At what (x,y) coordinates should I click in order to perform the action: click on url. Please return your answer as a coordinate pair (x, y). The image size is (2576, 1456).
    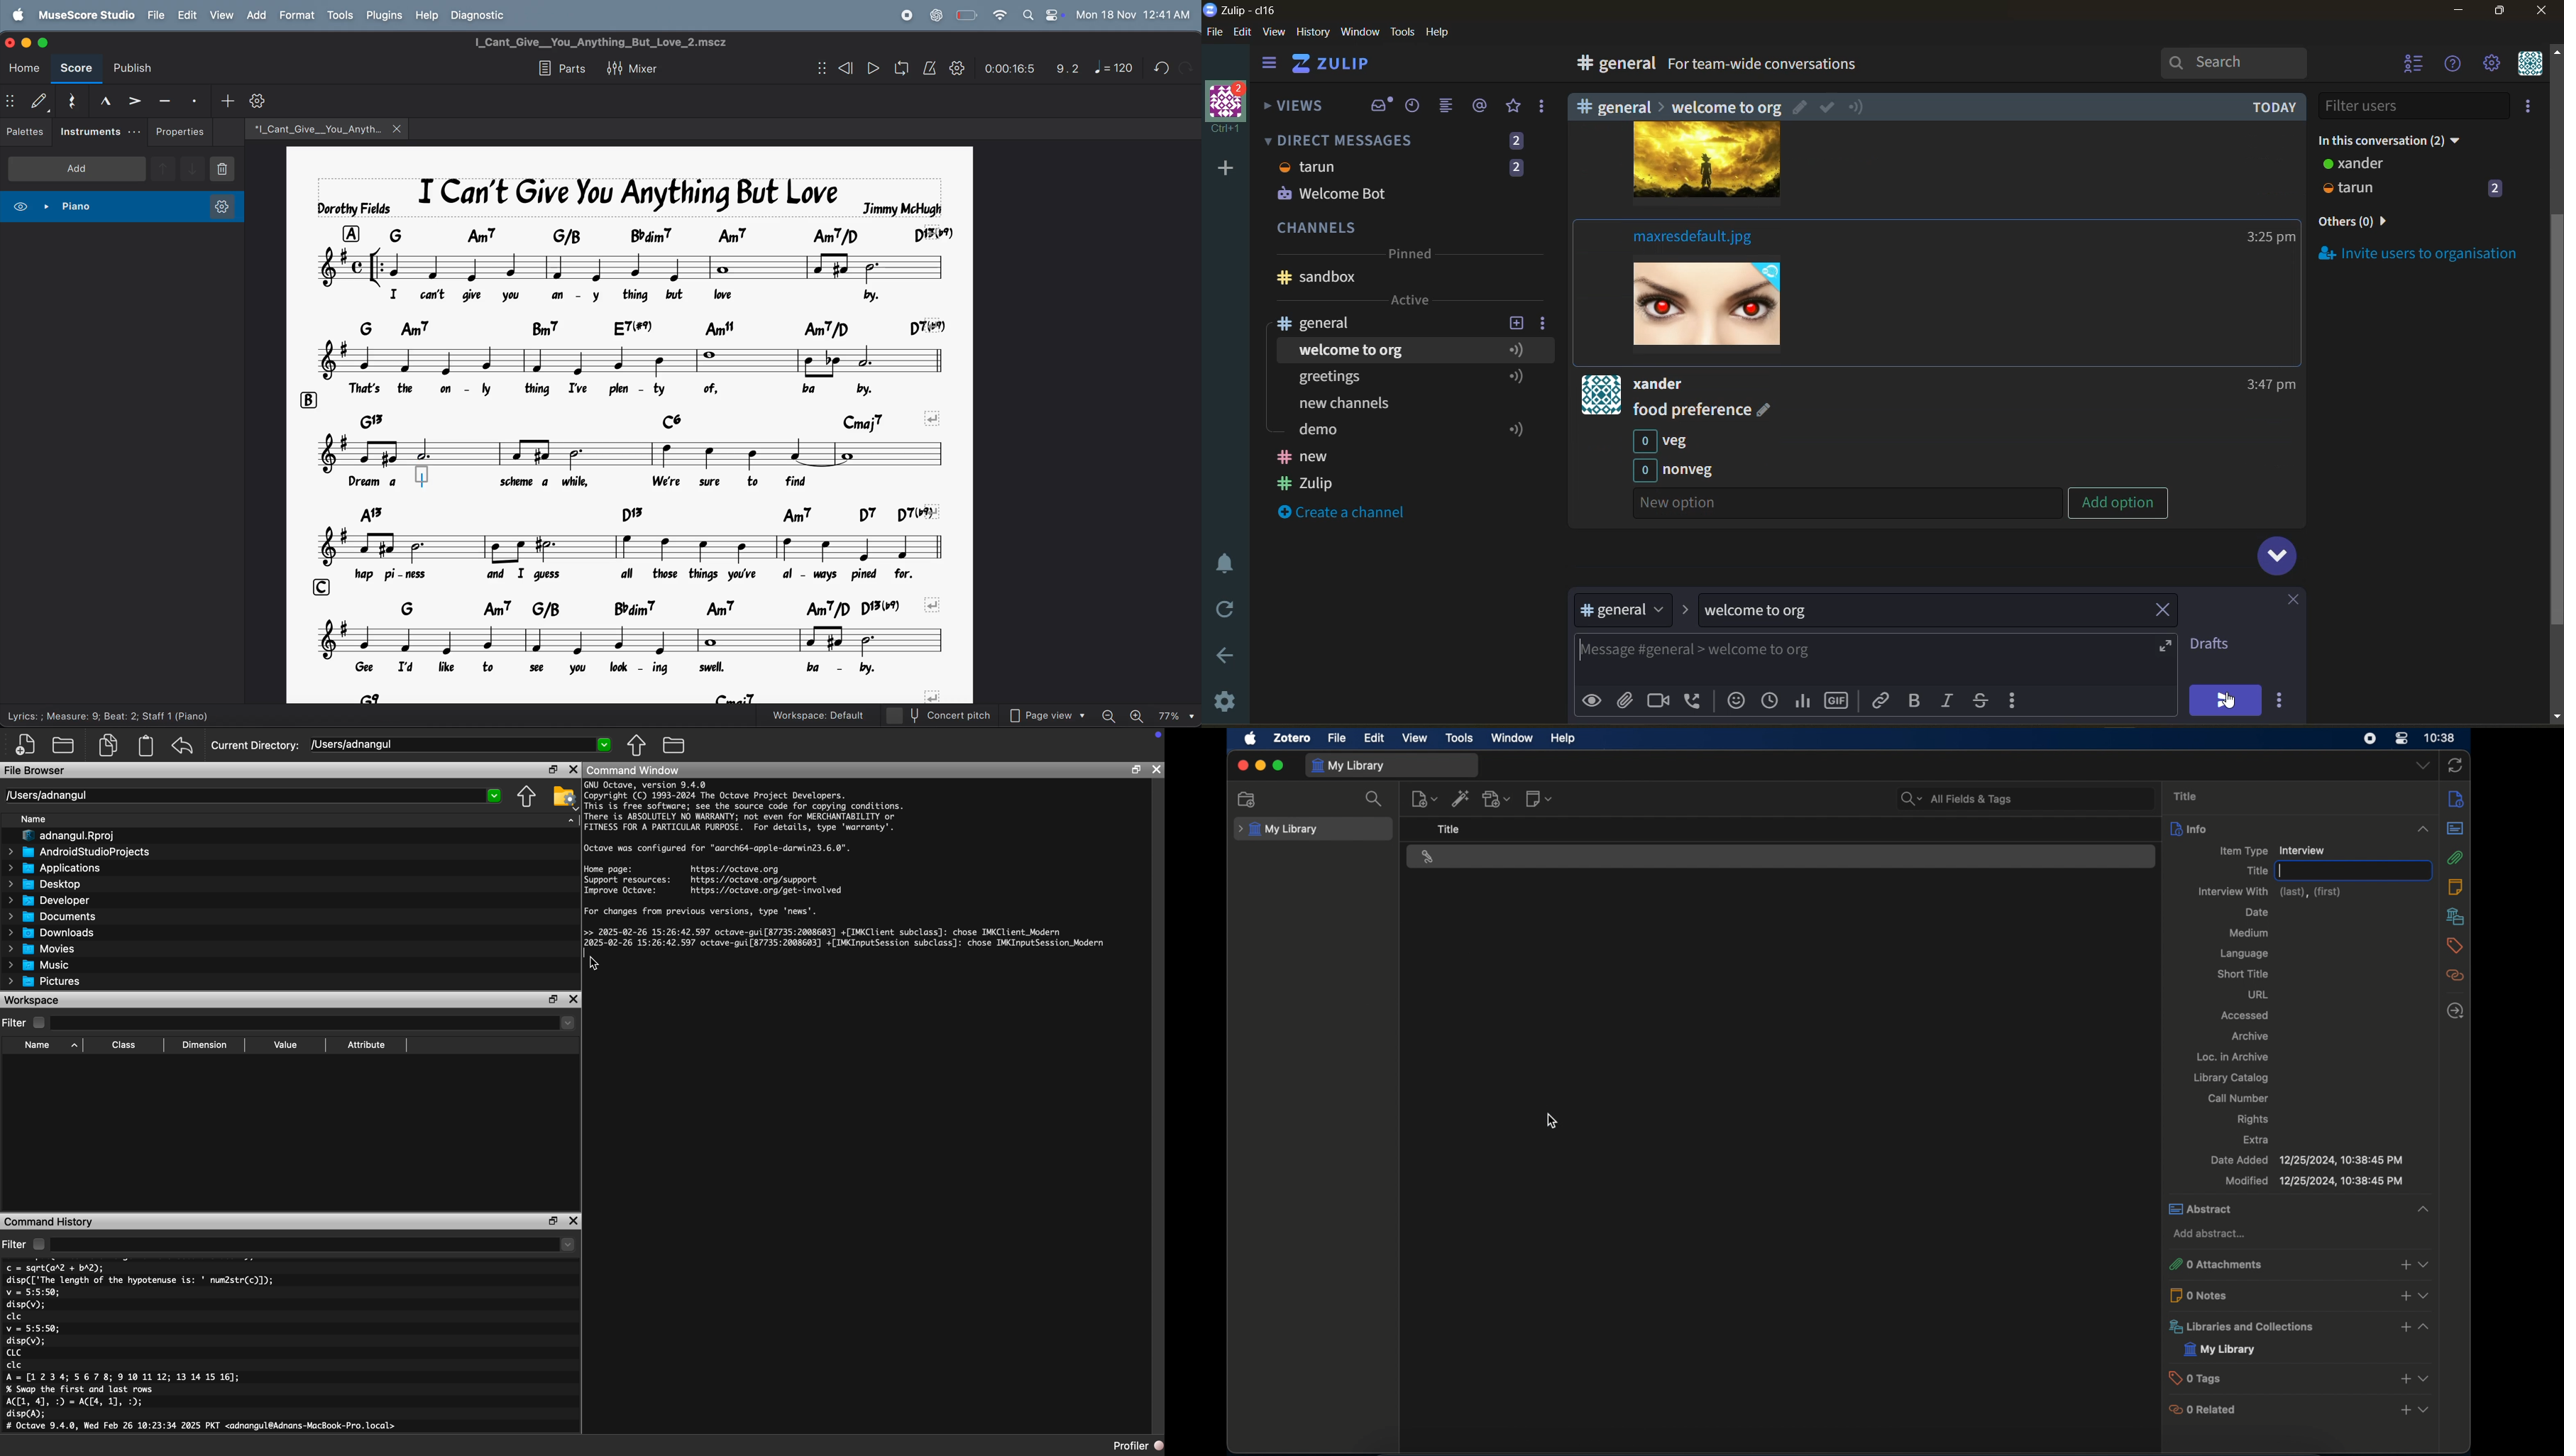
    Looking at the image, I should click on (2260, 995).